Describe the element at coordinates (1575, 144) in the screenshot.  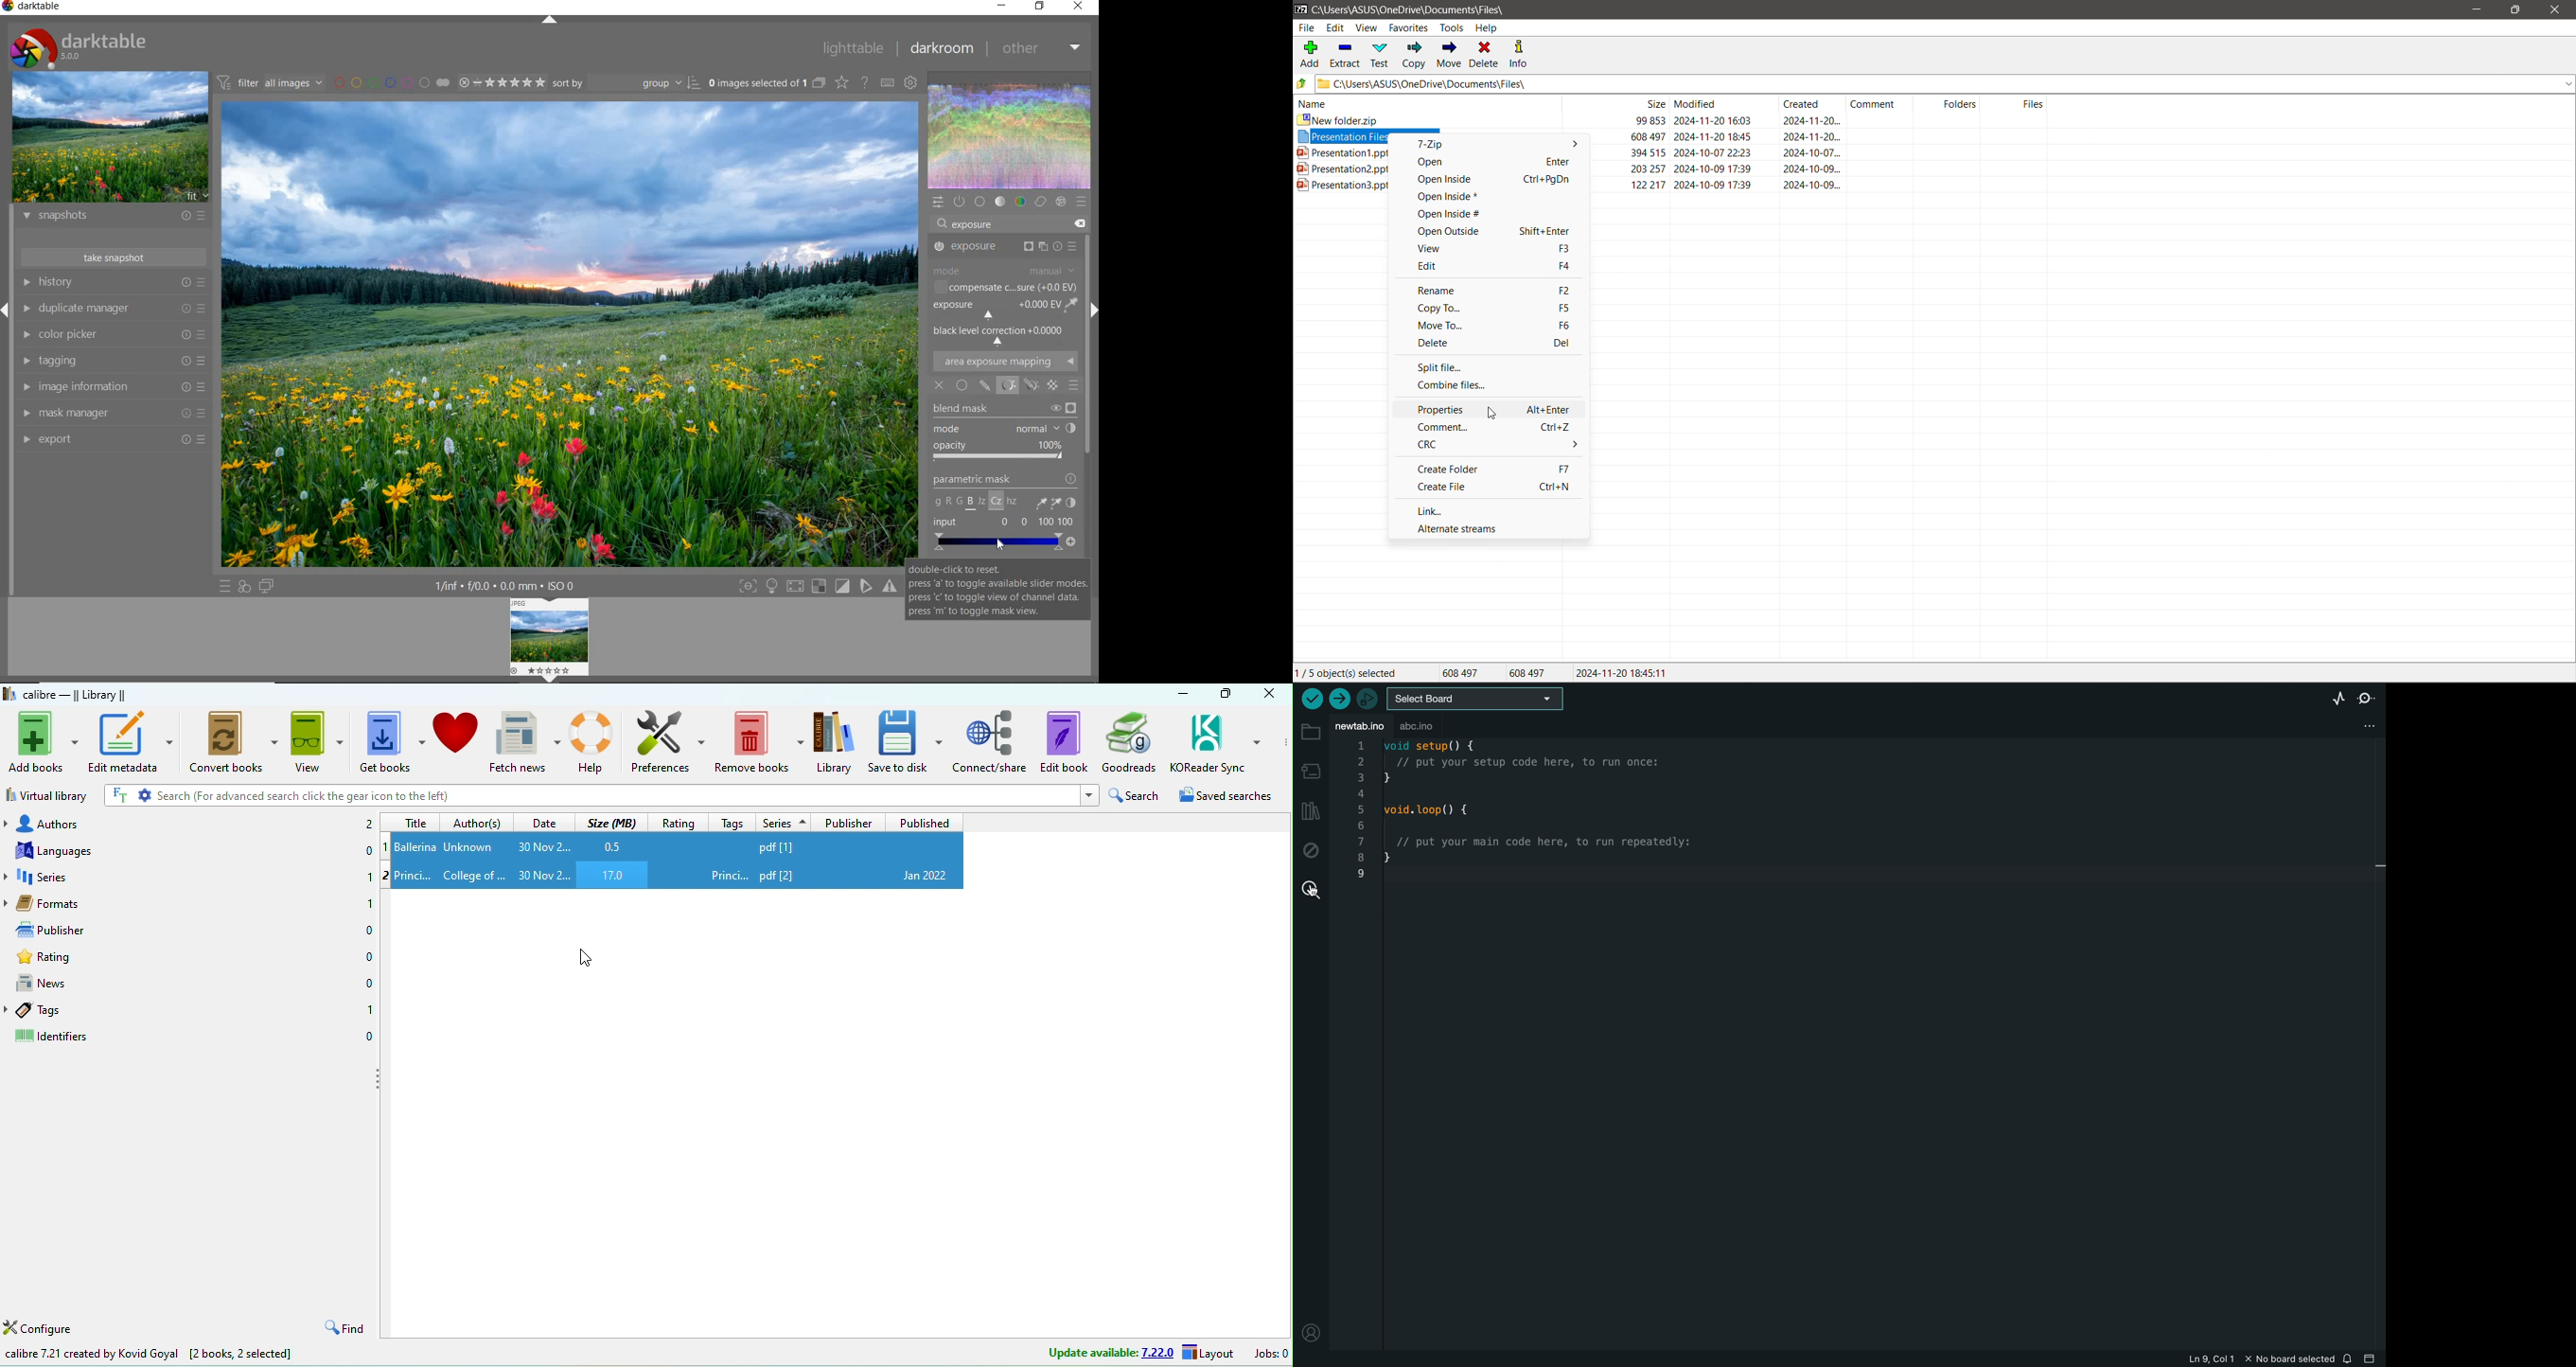
I see `More options` at that location.